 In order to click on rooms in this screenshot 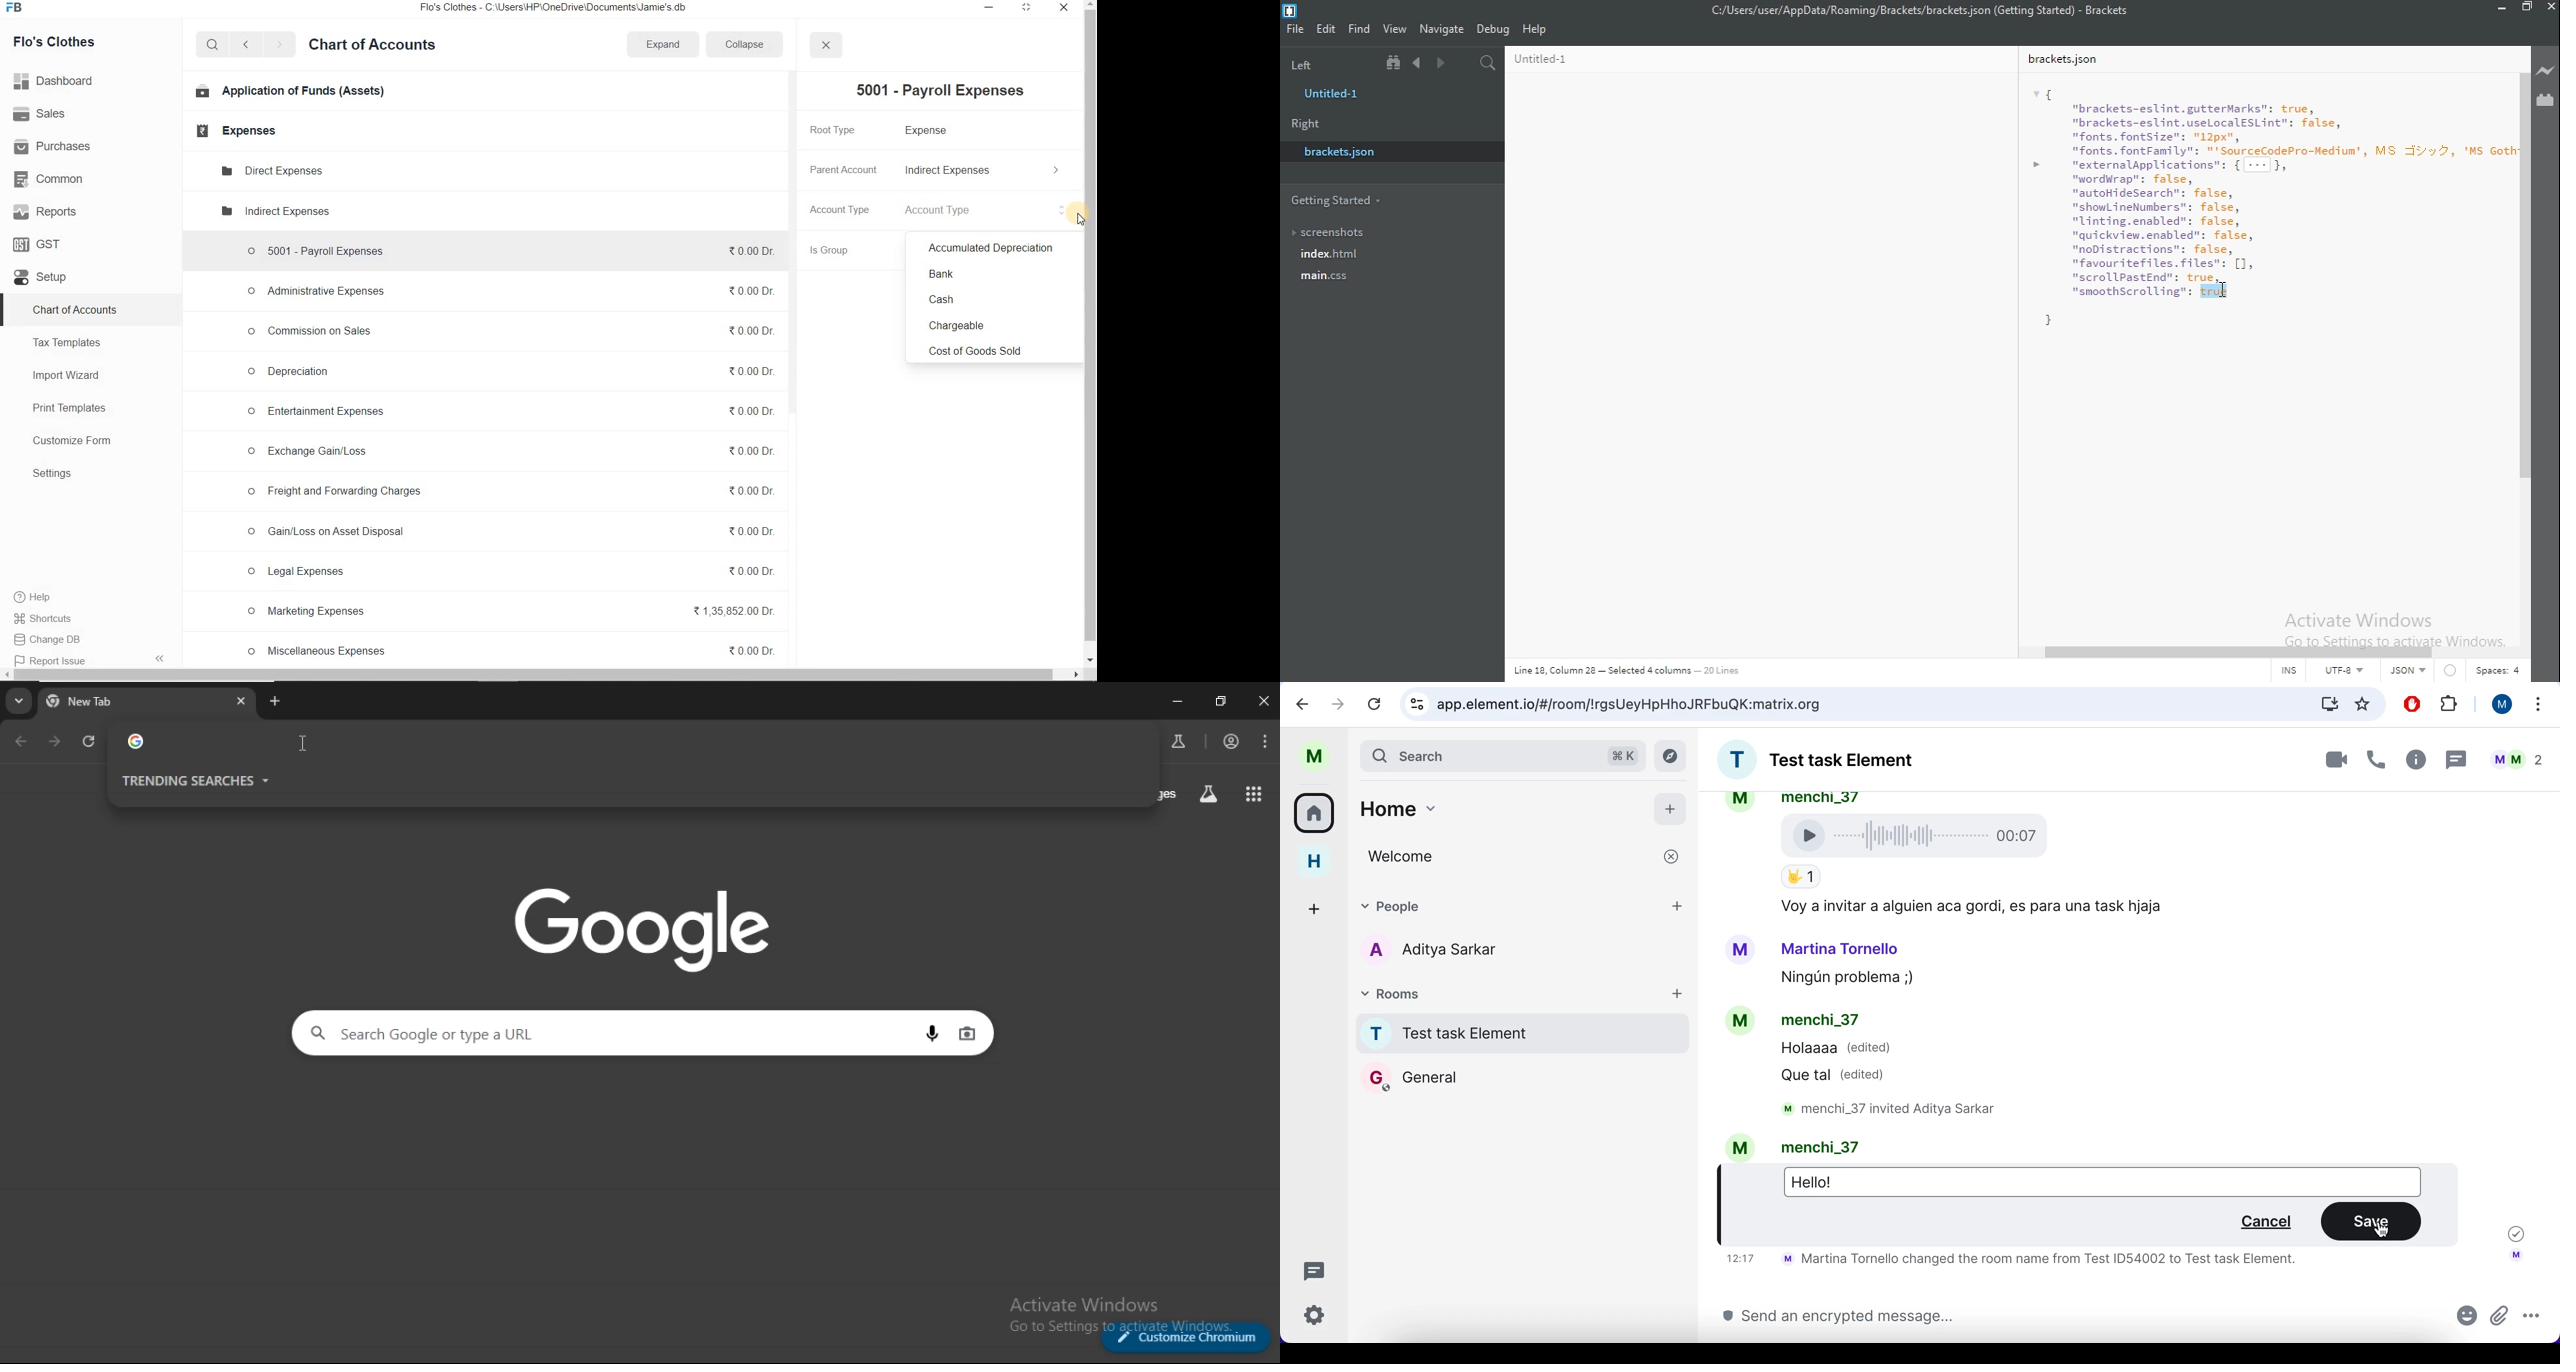, I will do `click(1508, 998)`.